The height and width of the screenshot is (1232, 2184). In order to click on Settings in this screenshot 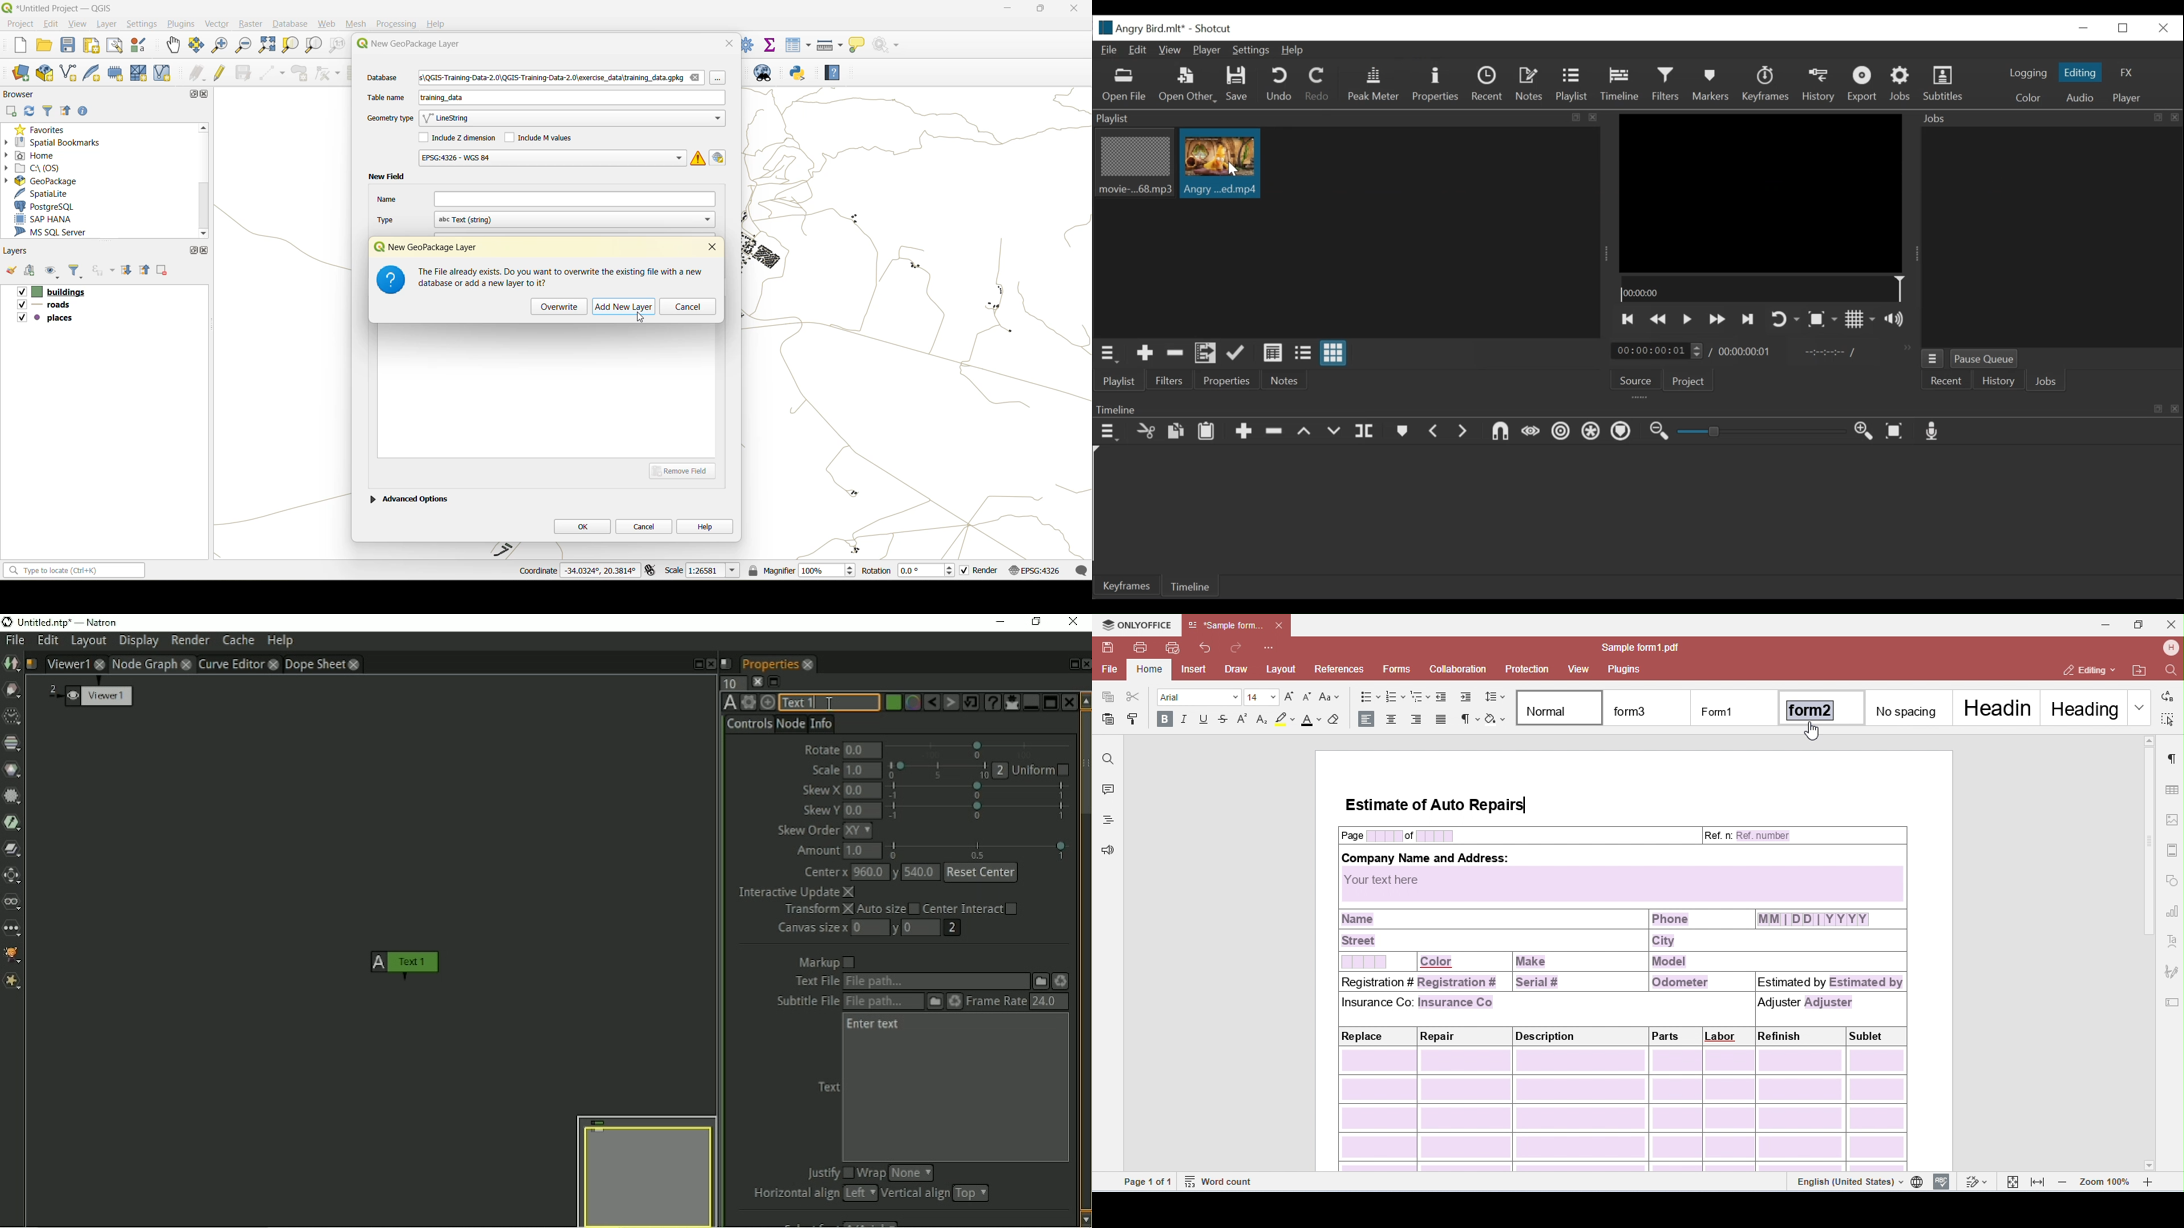, I will do `click(1251, 51)`.